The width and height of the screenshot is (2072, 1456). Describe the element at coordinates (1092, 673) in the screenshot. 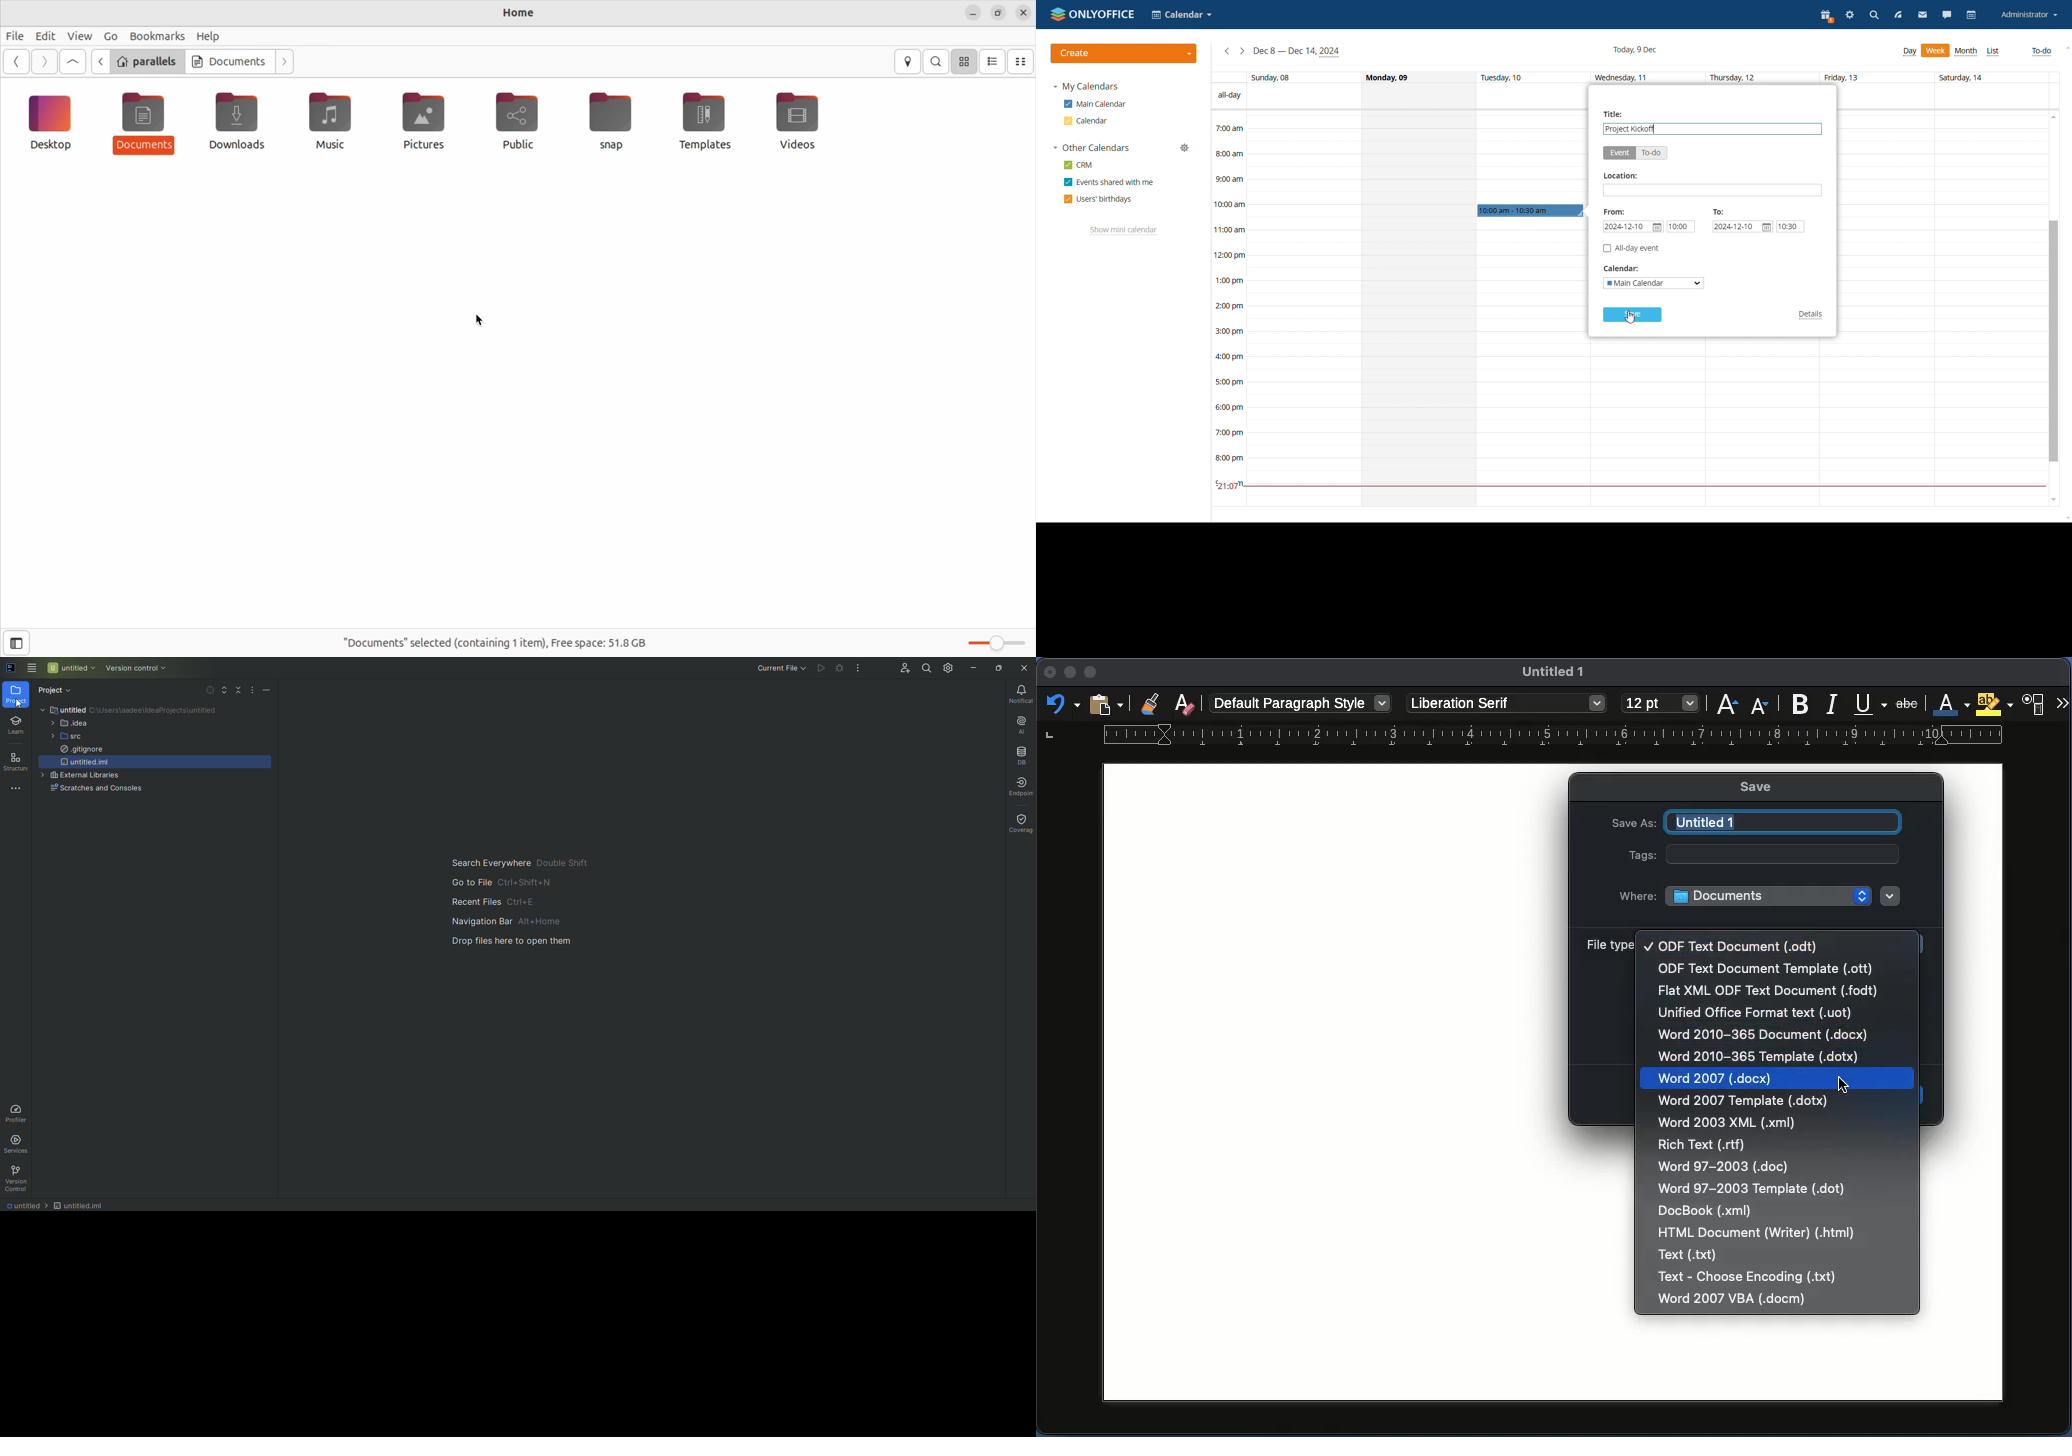

I see `Minimize` at that location.